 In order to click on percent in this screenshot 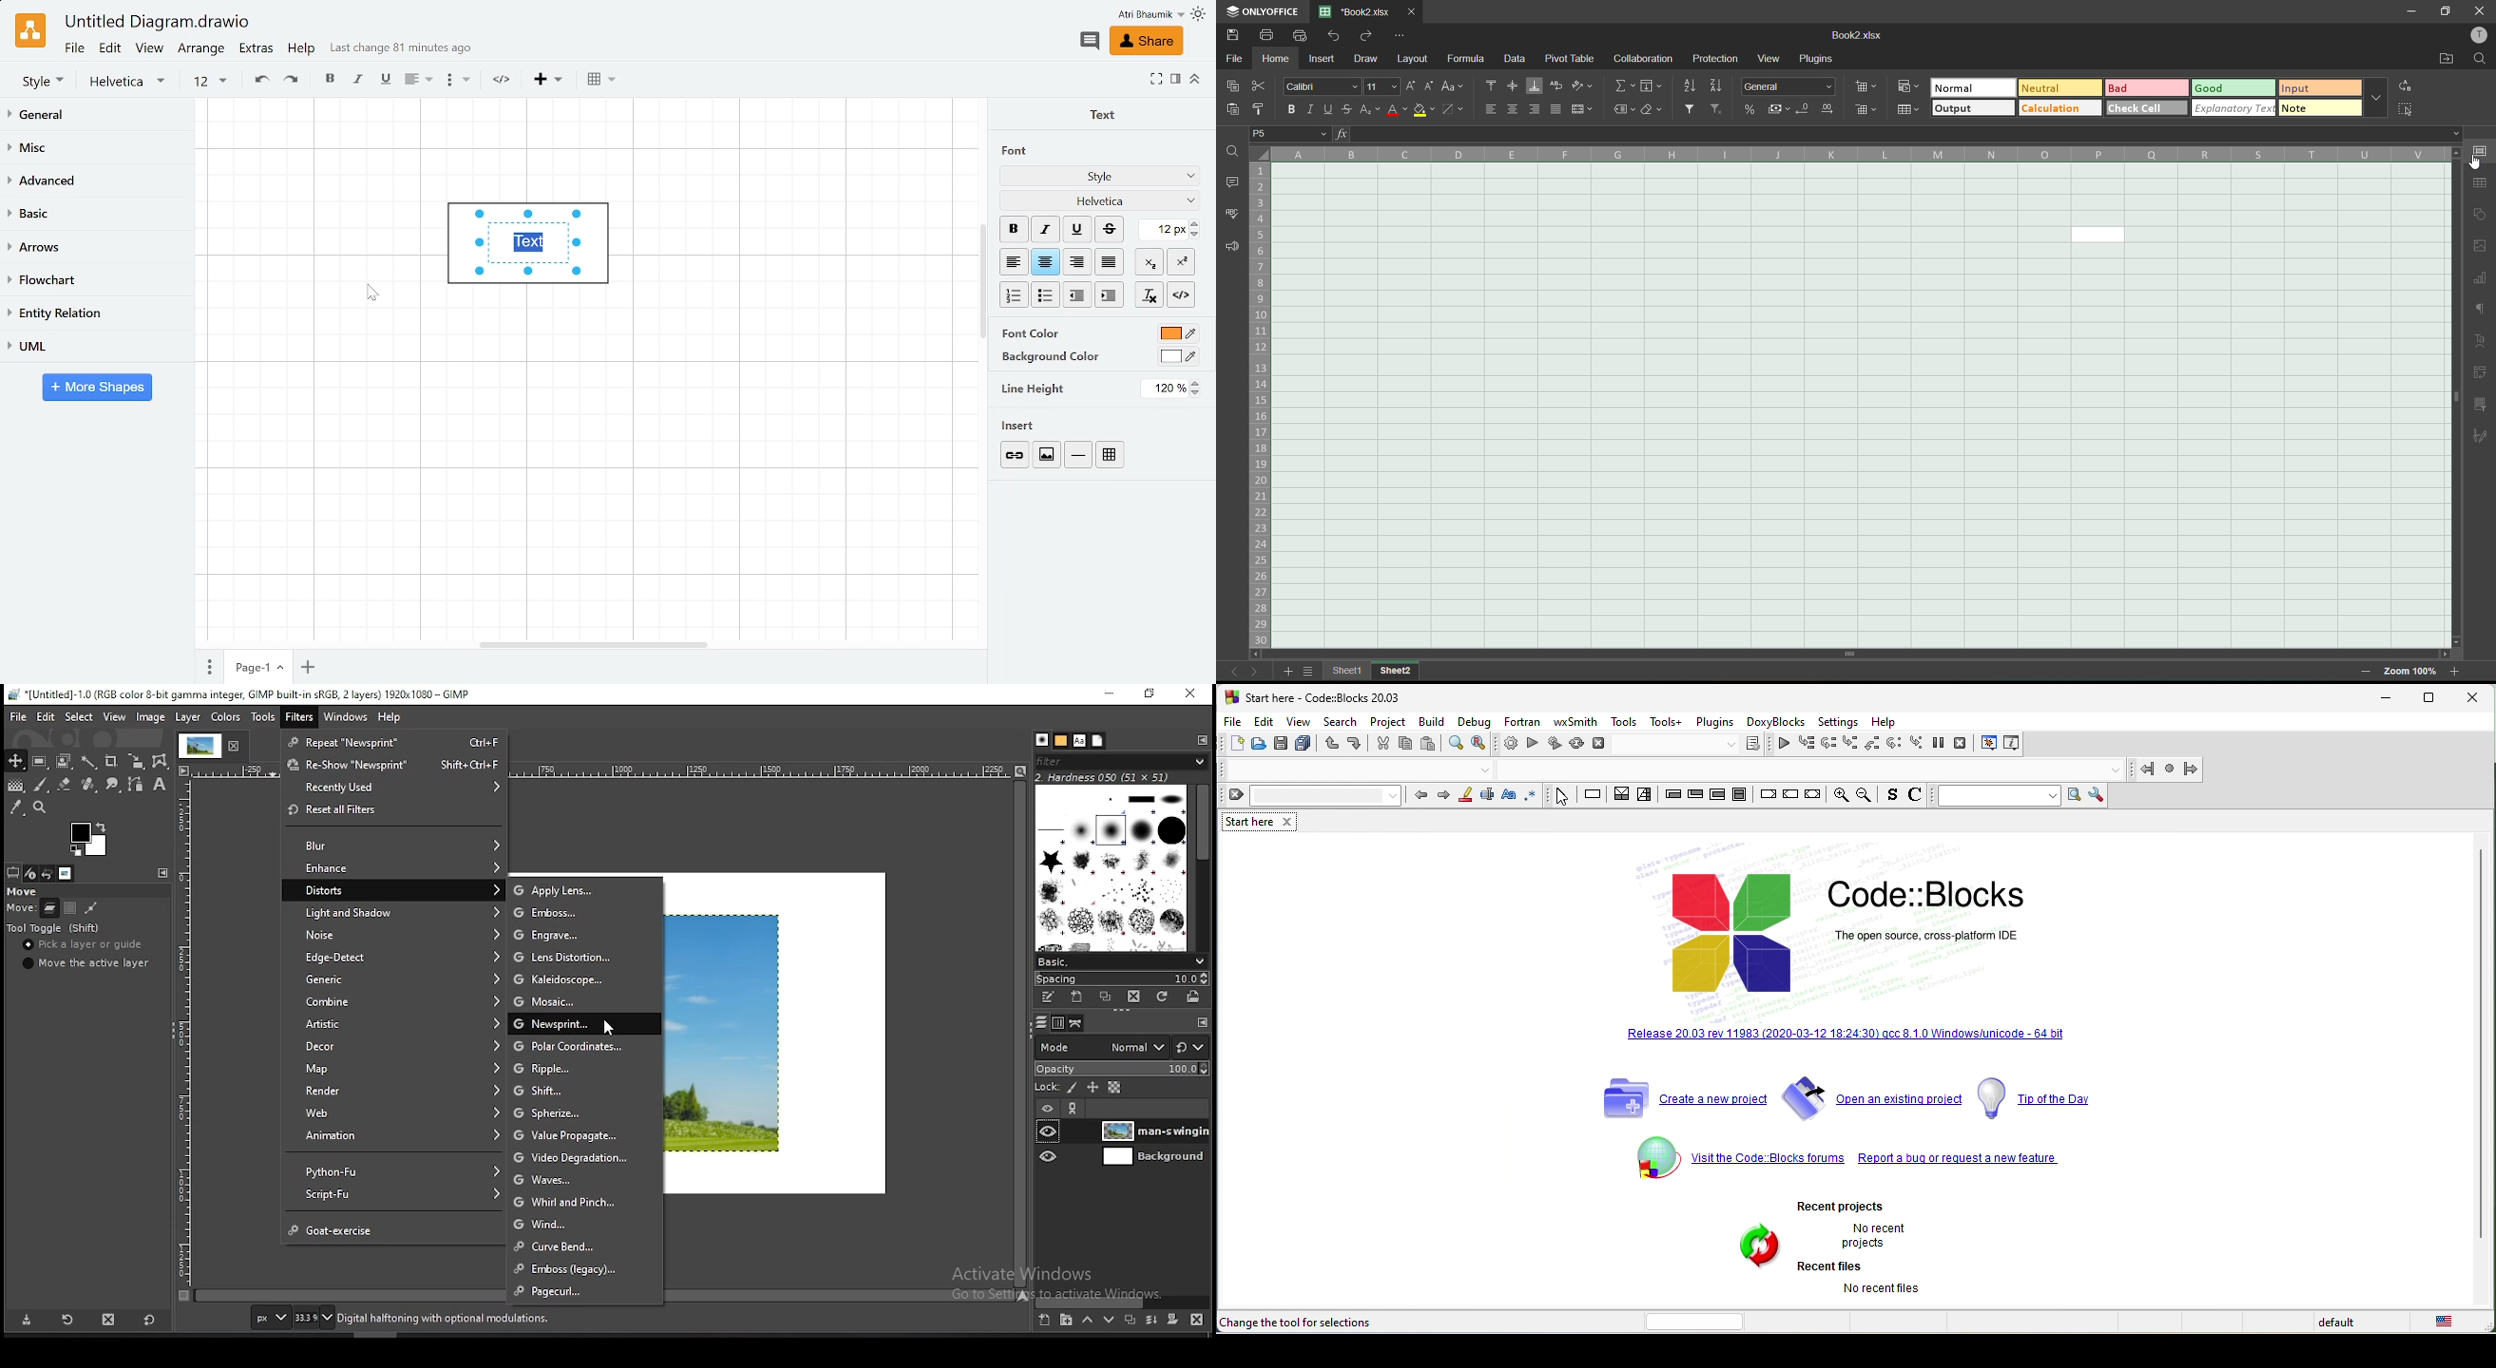, I will do `click(1749, 109)`.